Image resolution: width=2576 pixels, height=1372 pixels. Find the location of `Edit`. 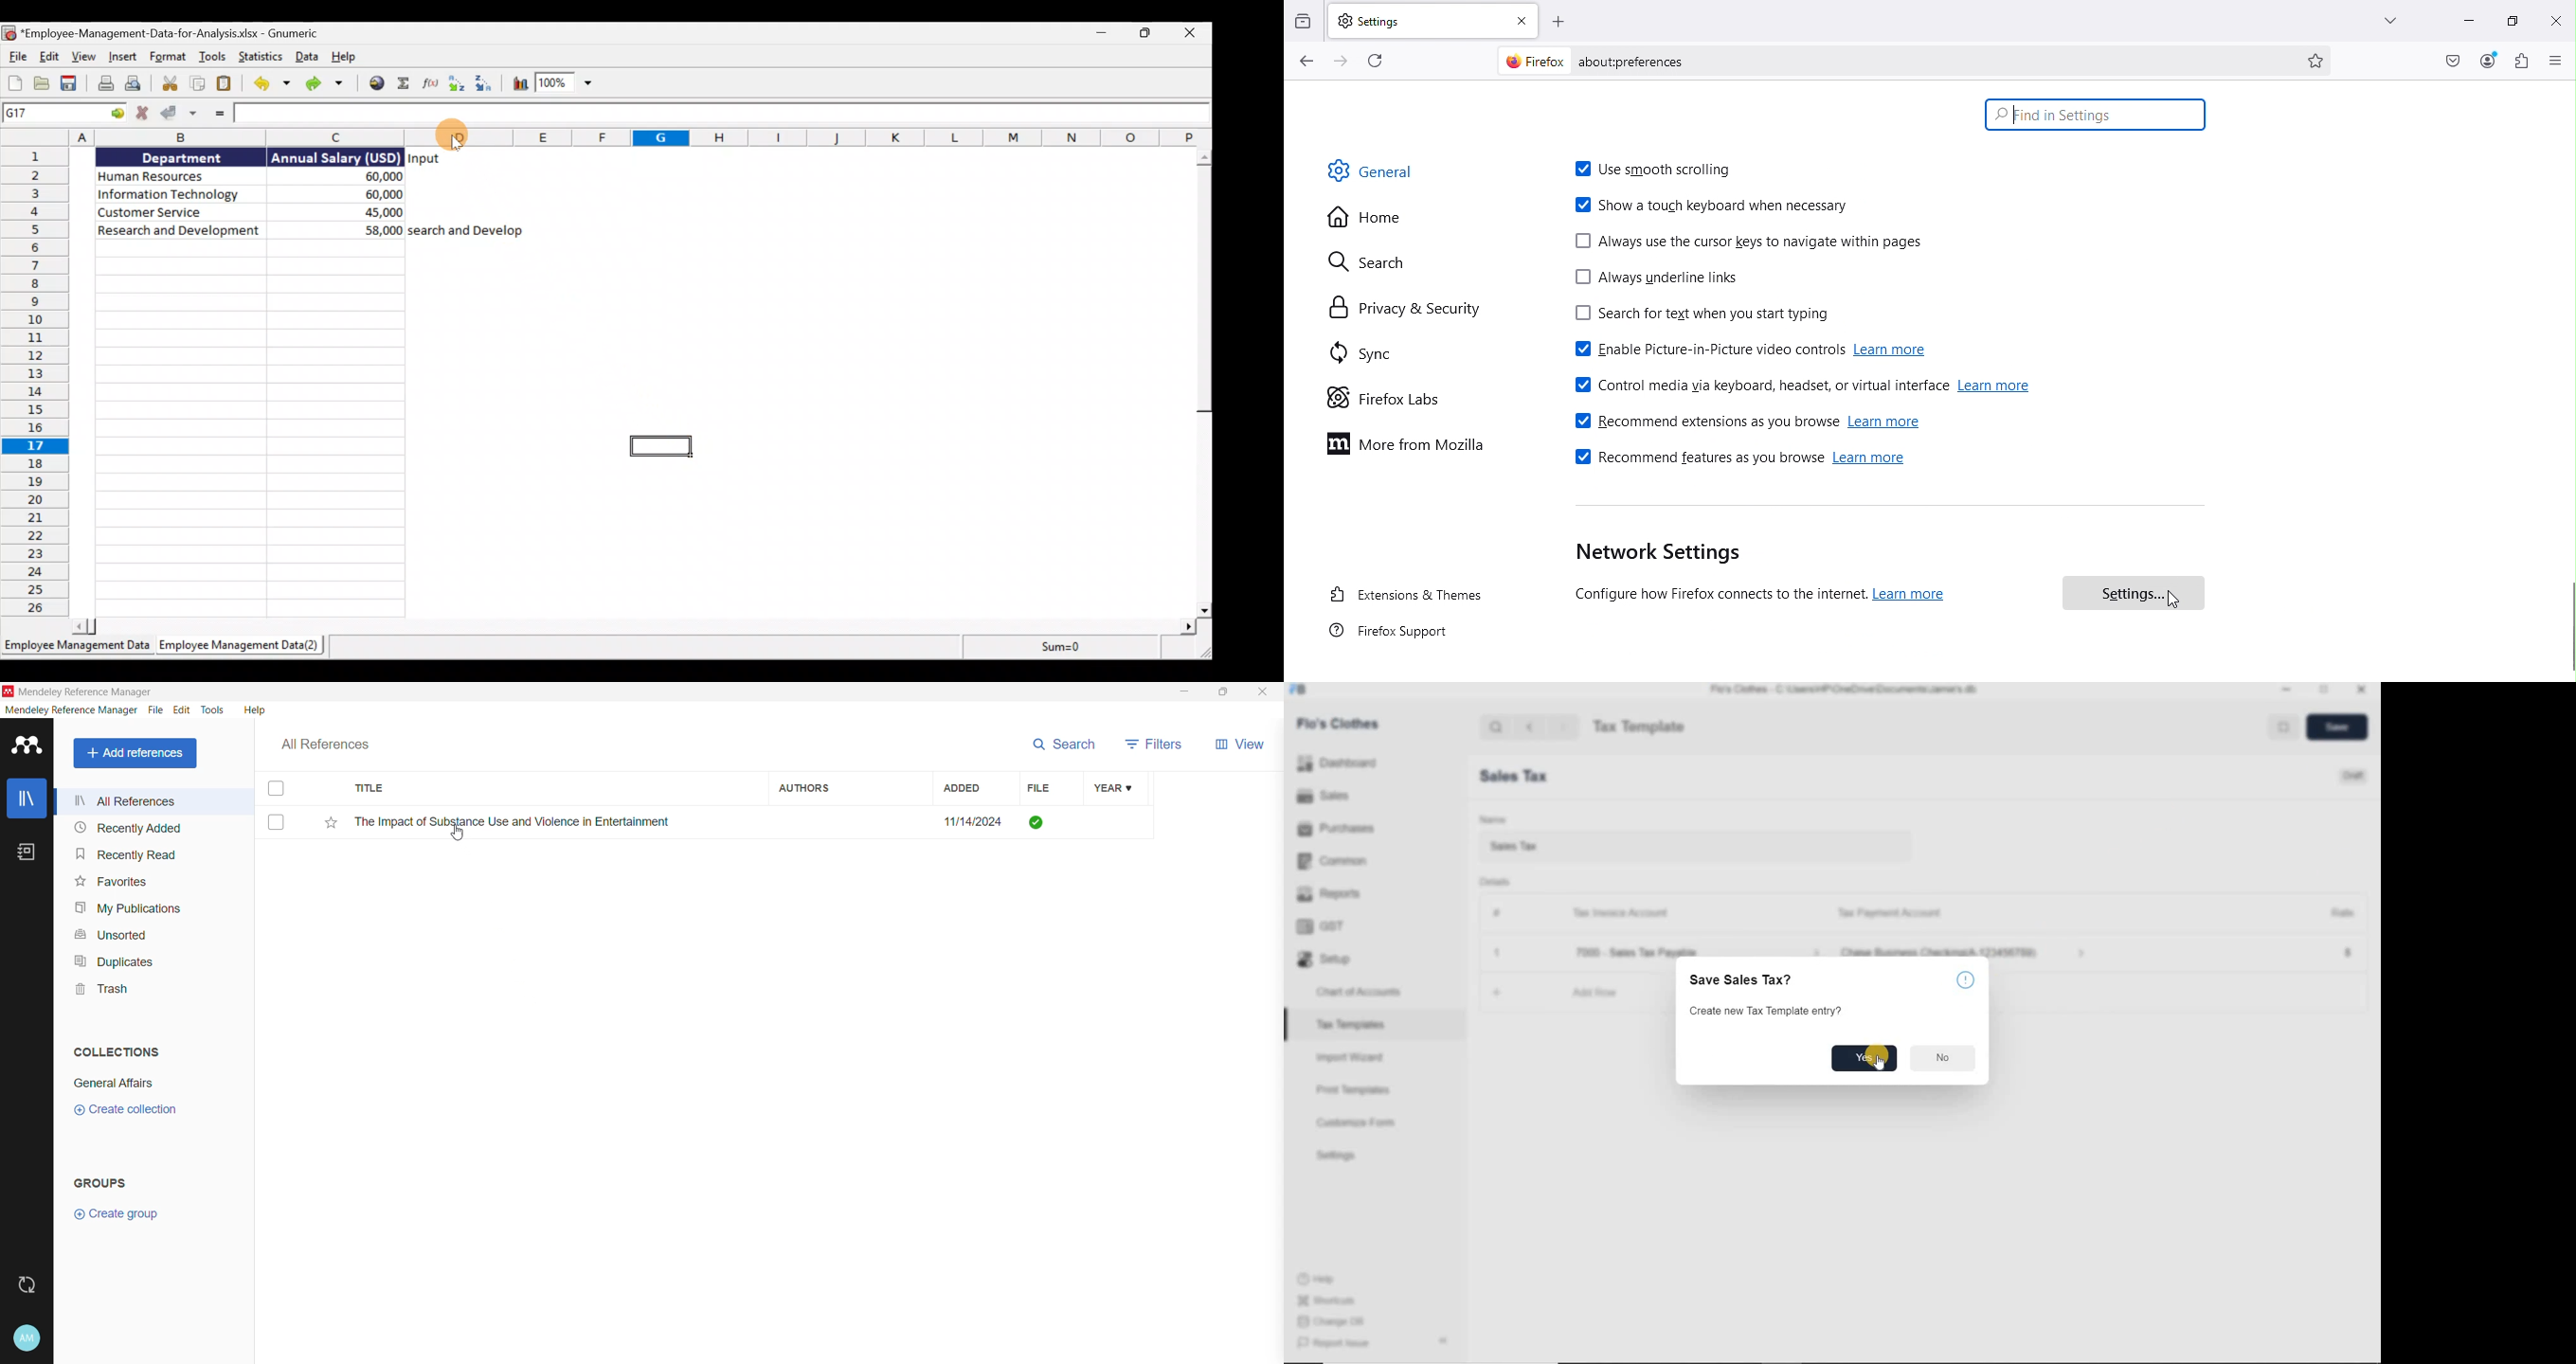

Edit is located at coordinates (51, 53).